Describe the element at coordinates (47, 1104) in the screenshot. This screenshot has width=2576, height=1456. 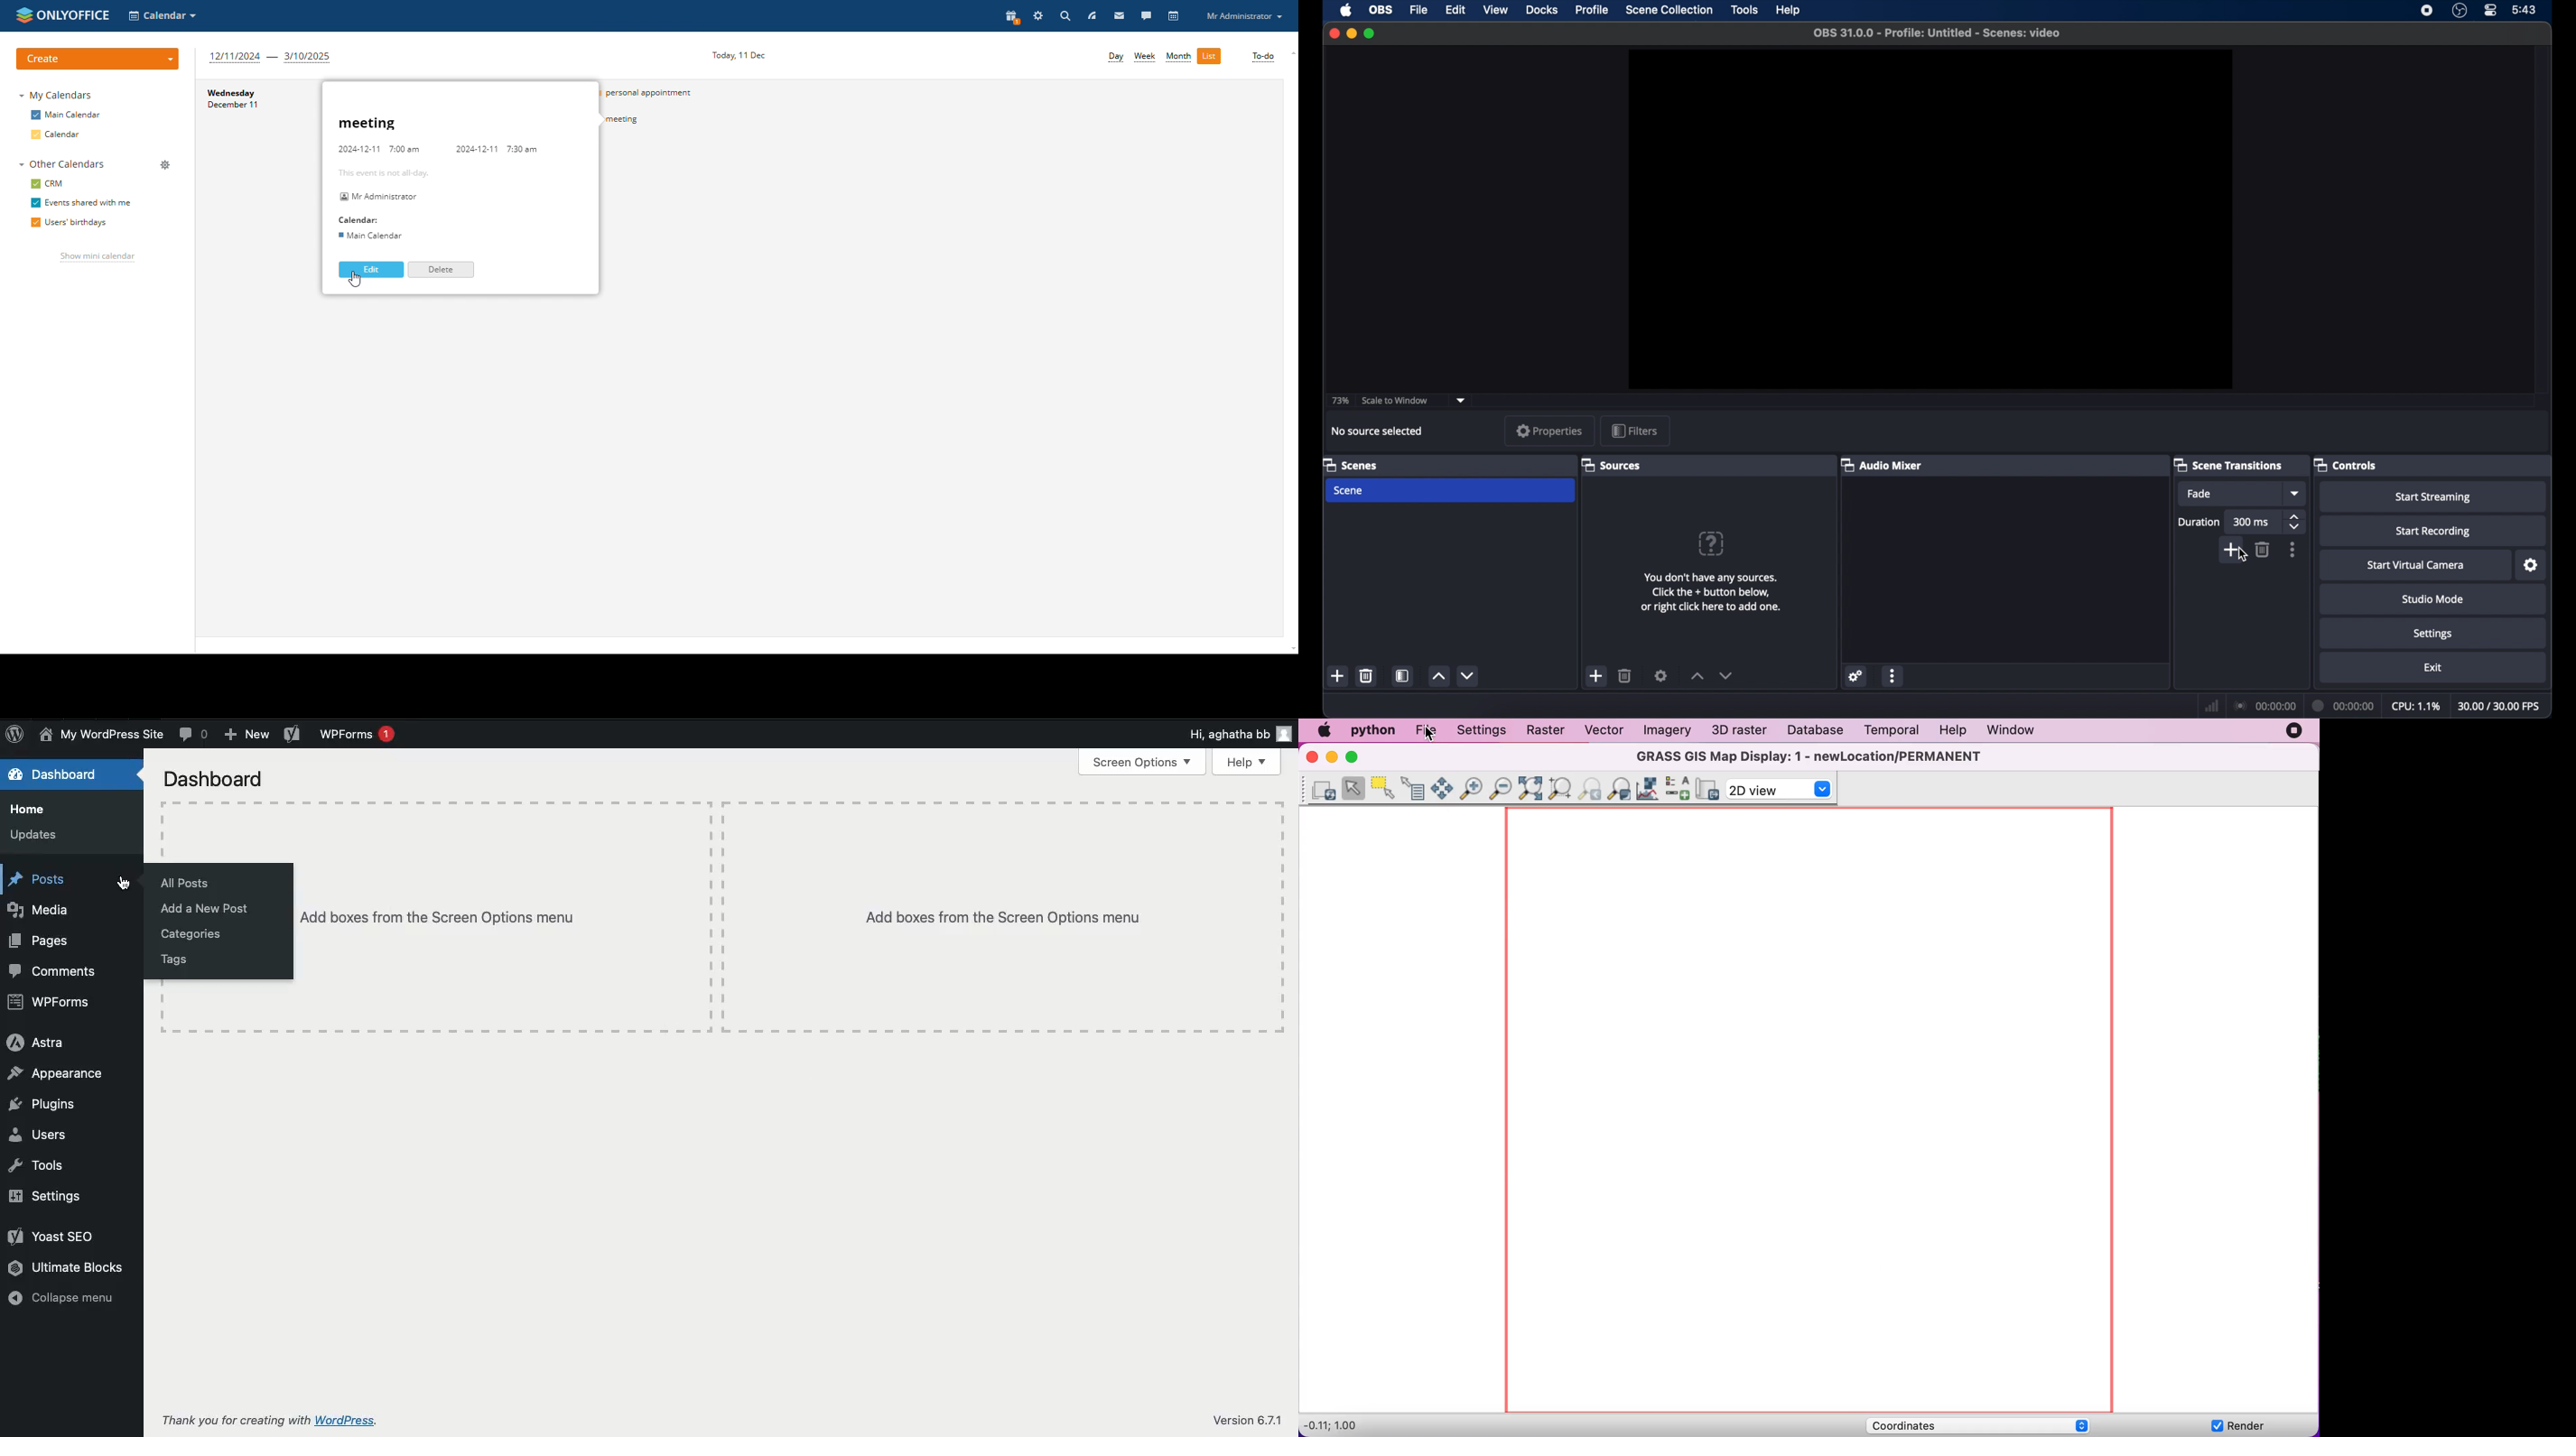
I see `Plugins` at that location.